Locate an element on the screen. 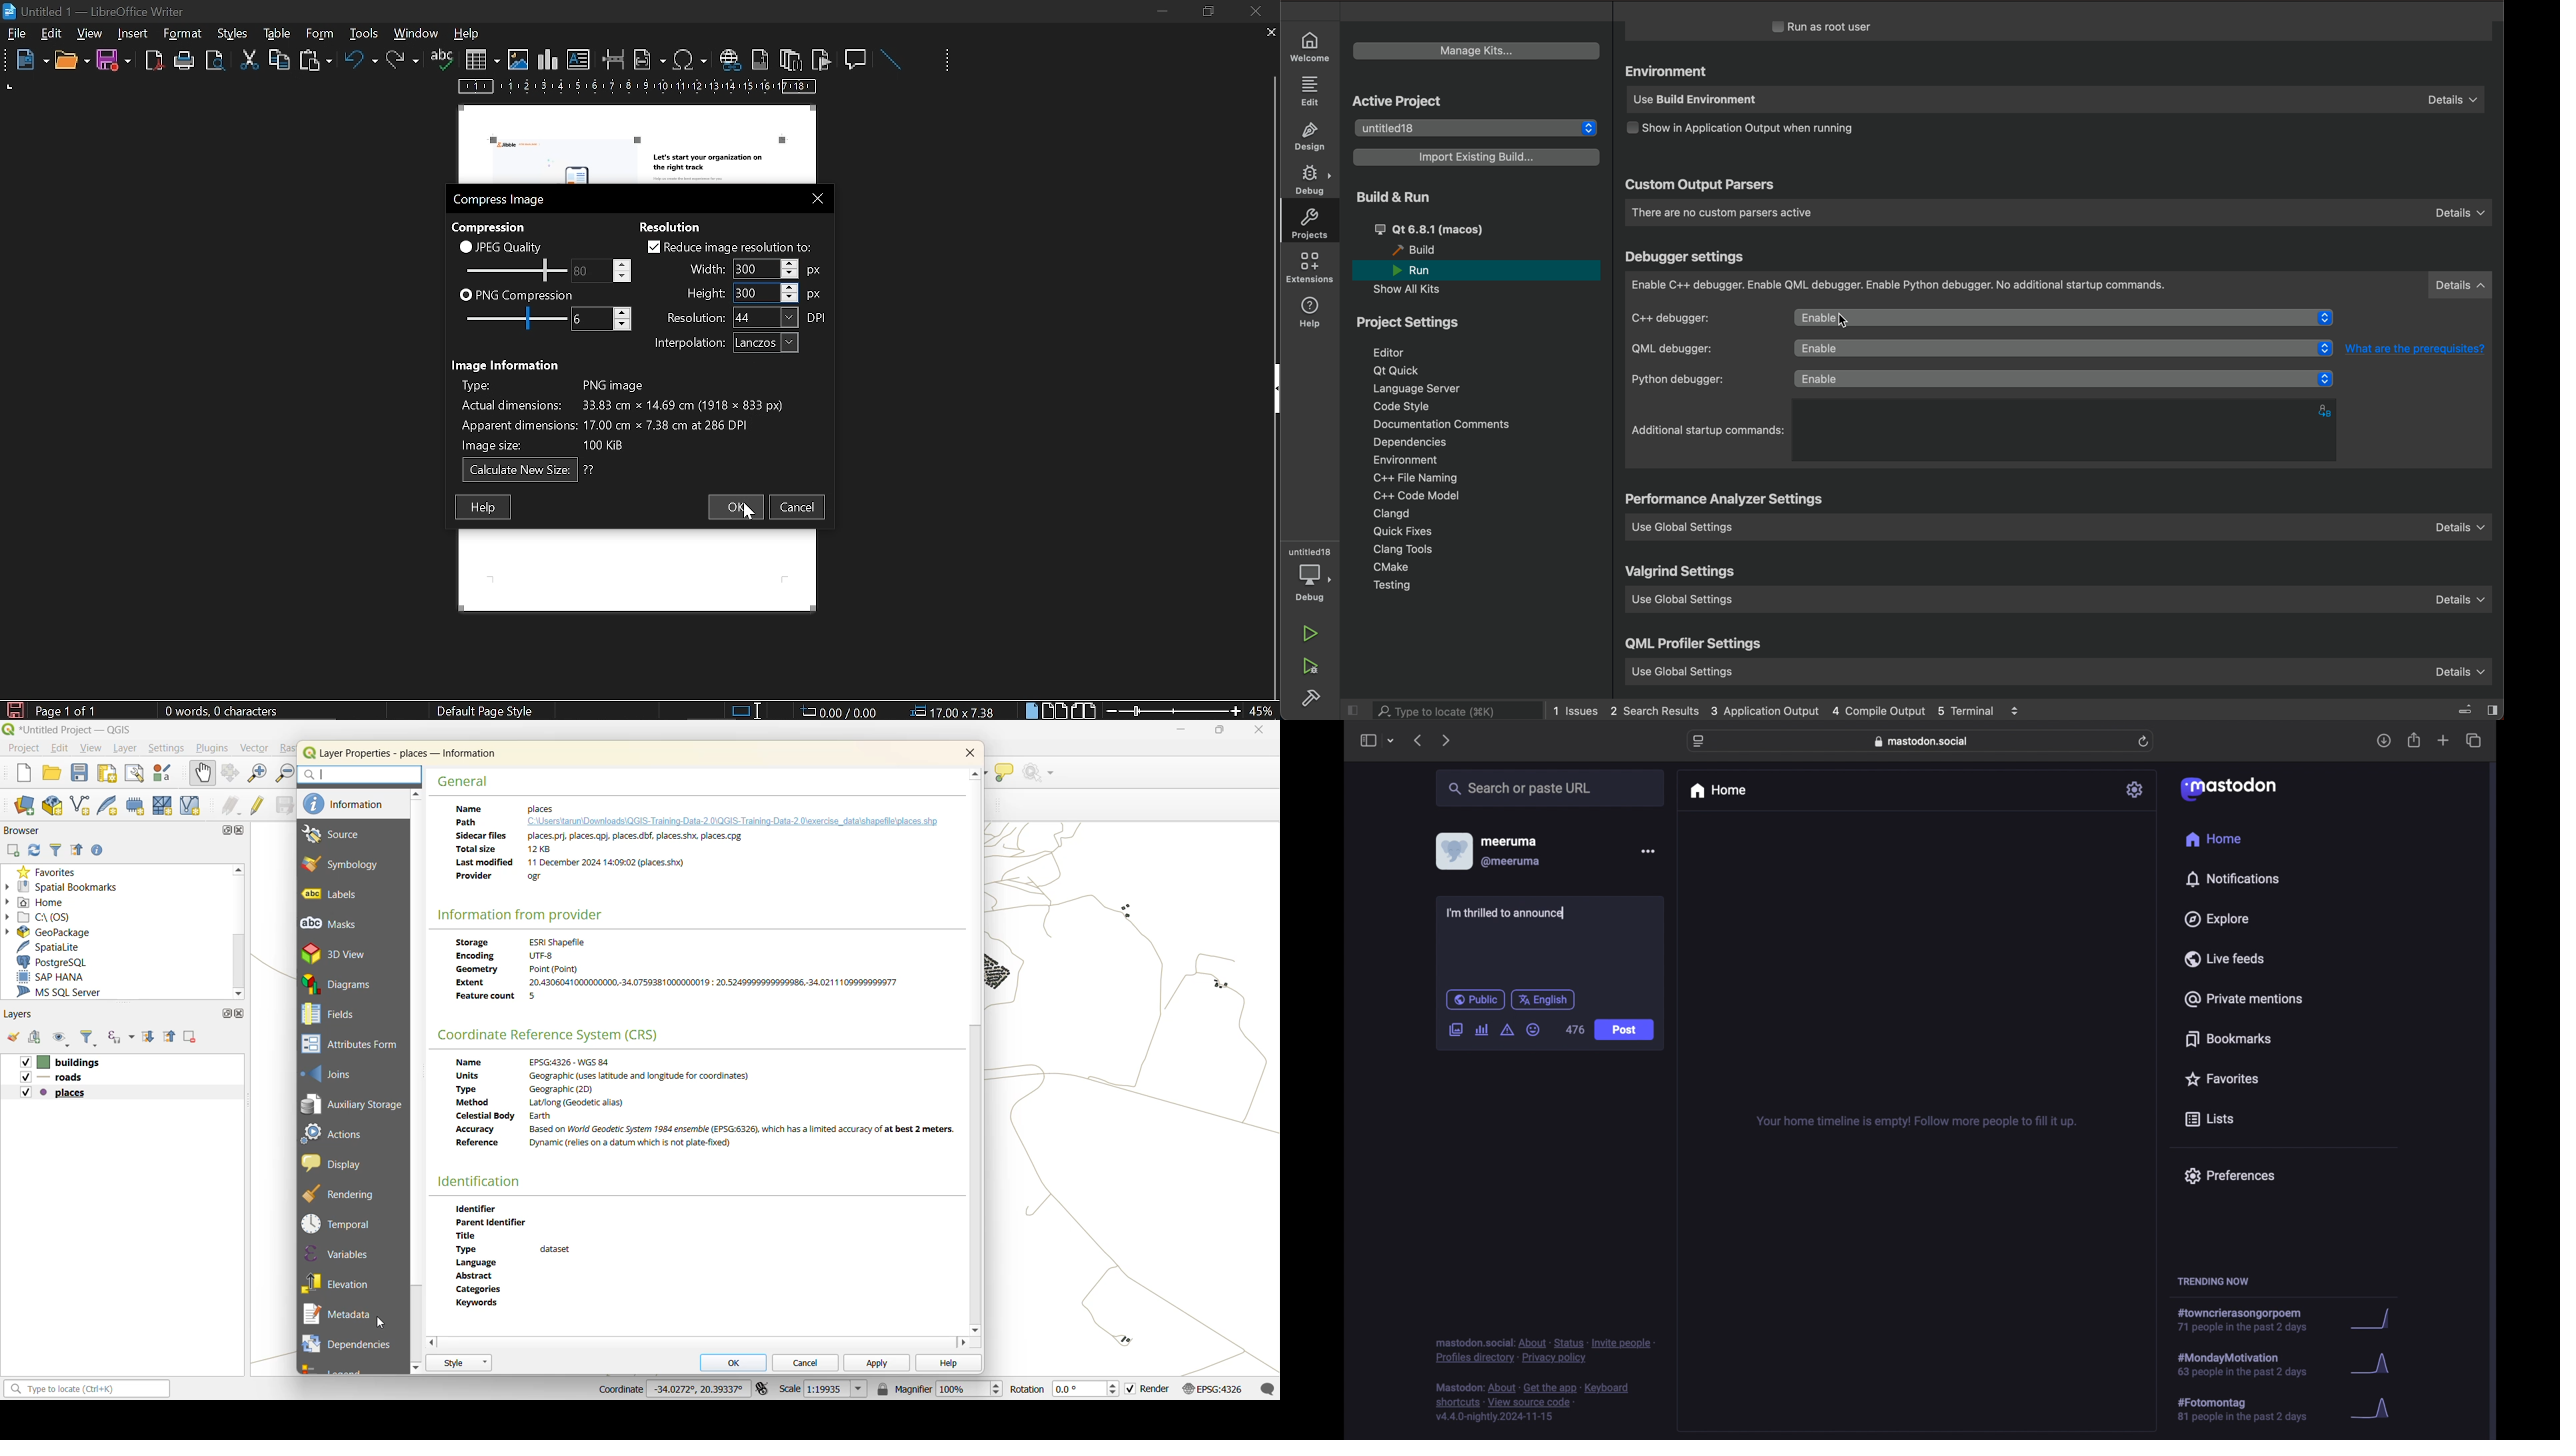 The width and height of the screenshot is (2576, 1456). pan selection is located at coordinates (231, 773).